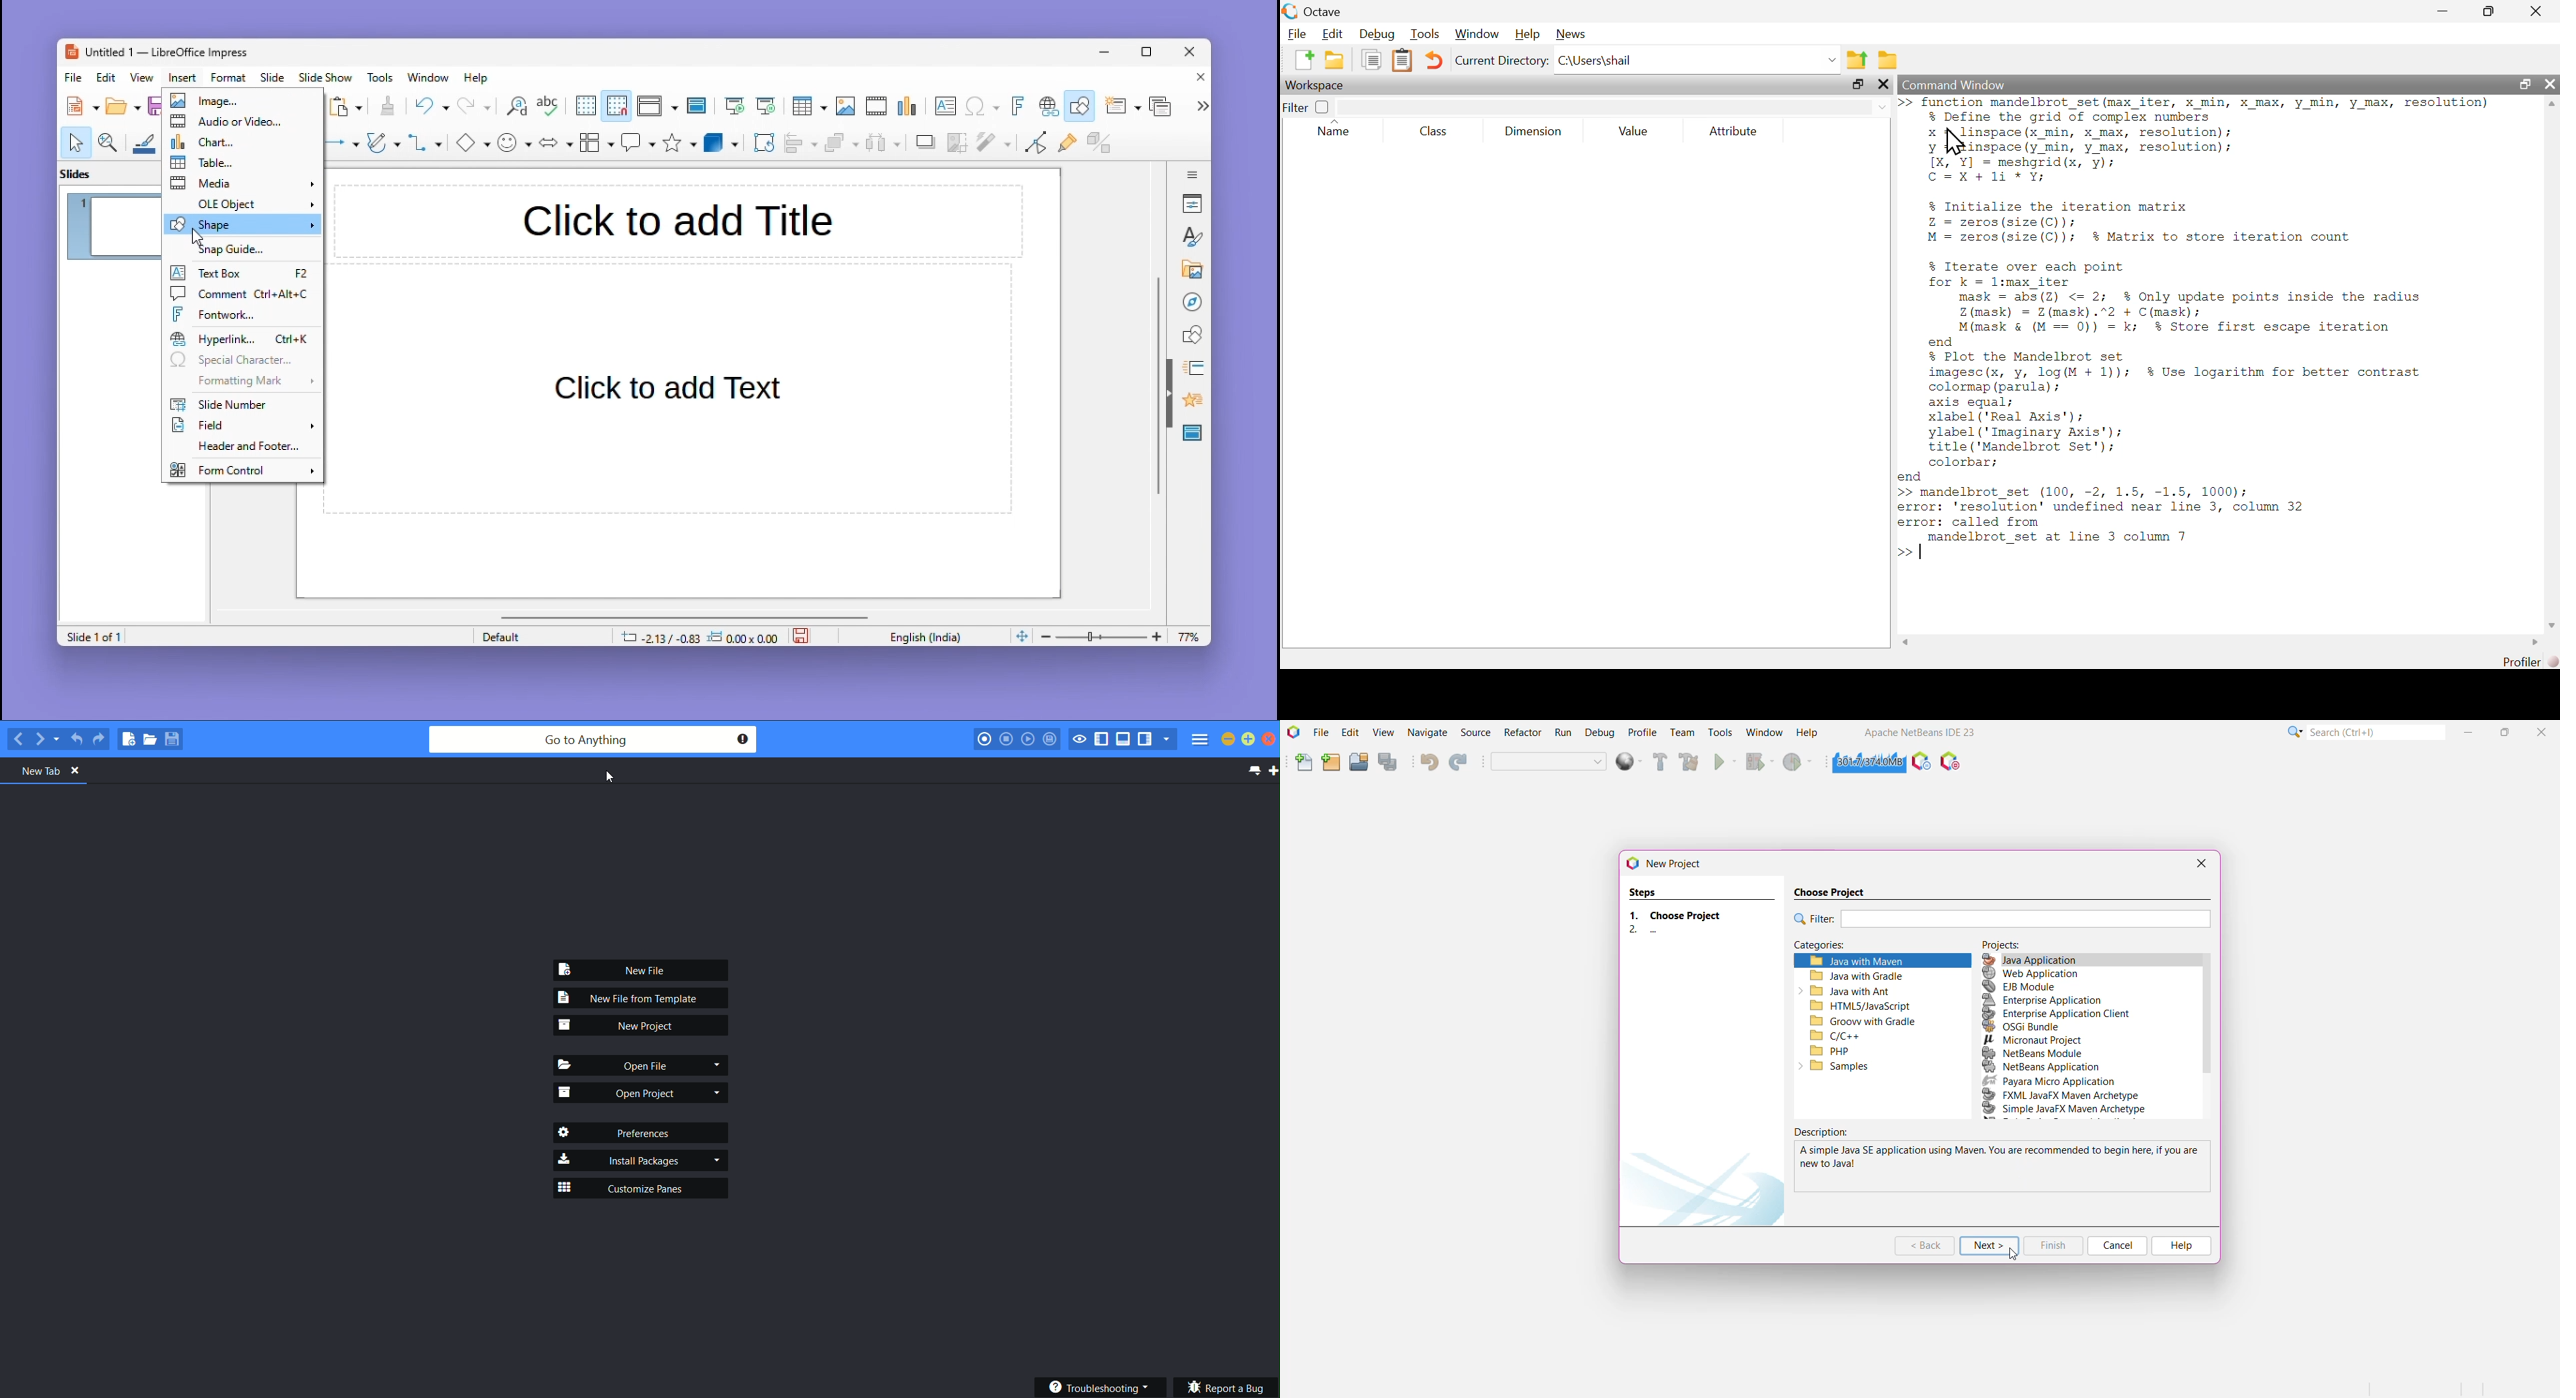  Describe the element at coordinates (2441, 9) in the screenshot. I see `minimize` at that location.